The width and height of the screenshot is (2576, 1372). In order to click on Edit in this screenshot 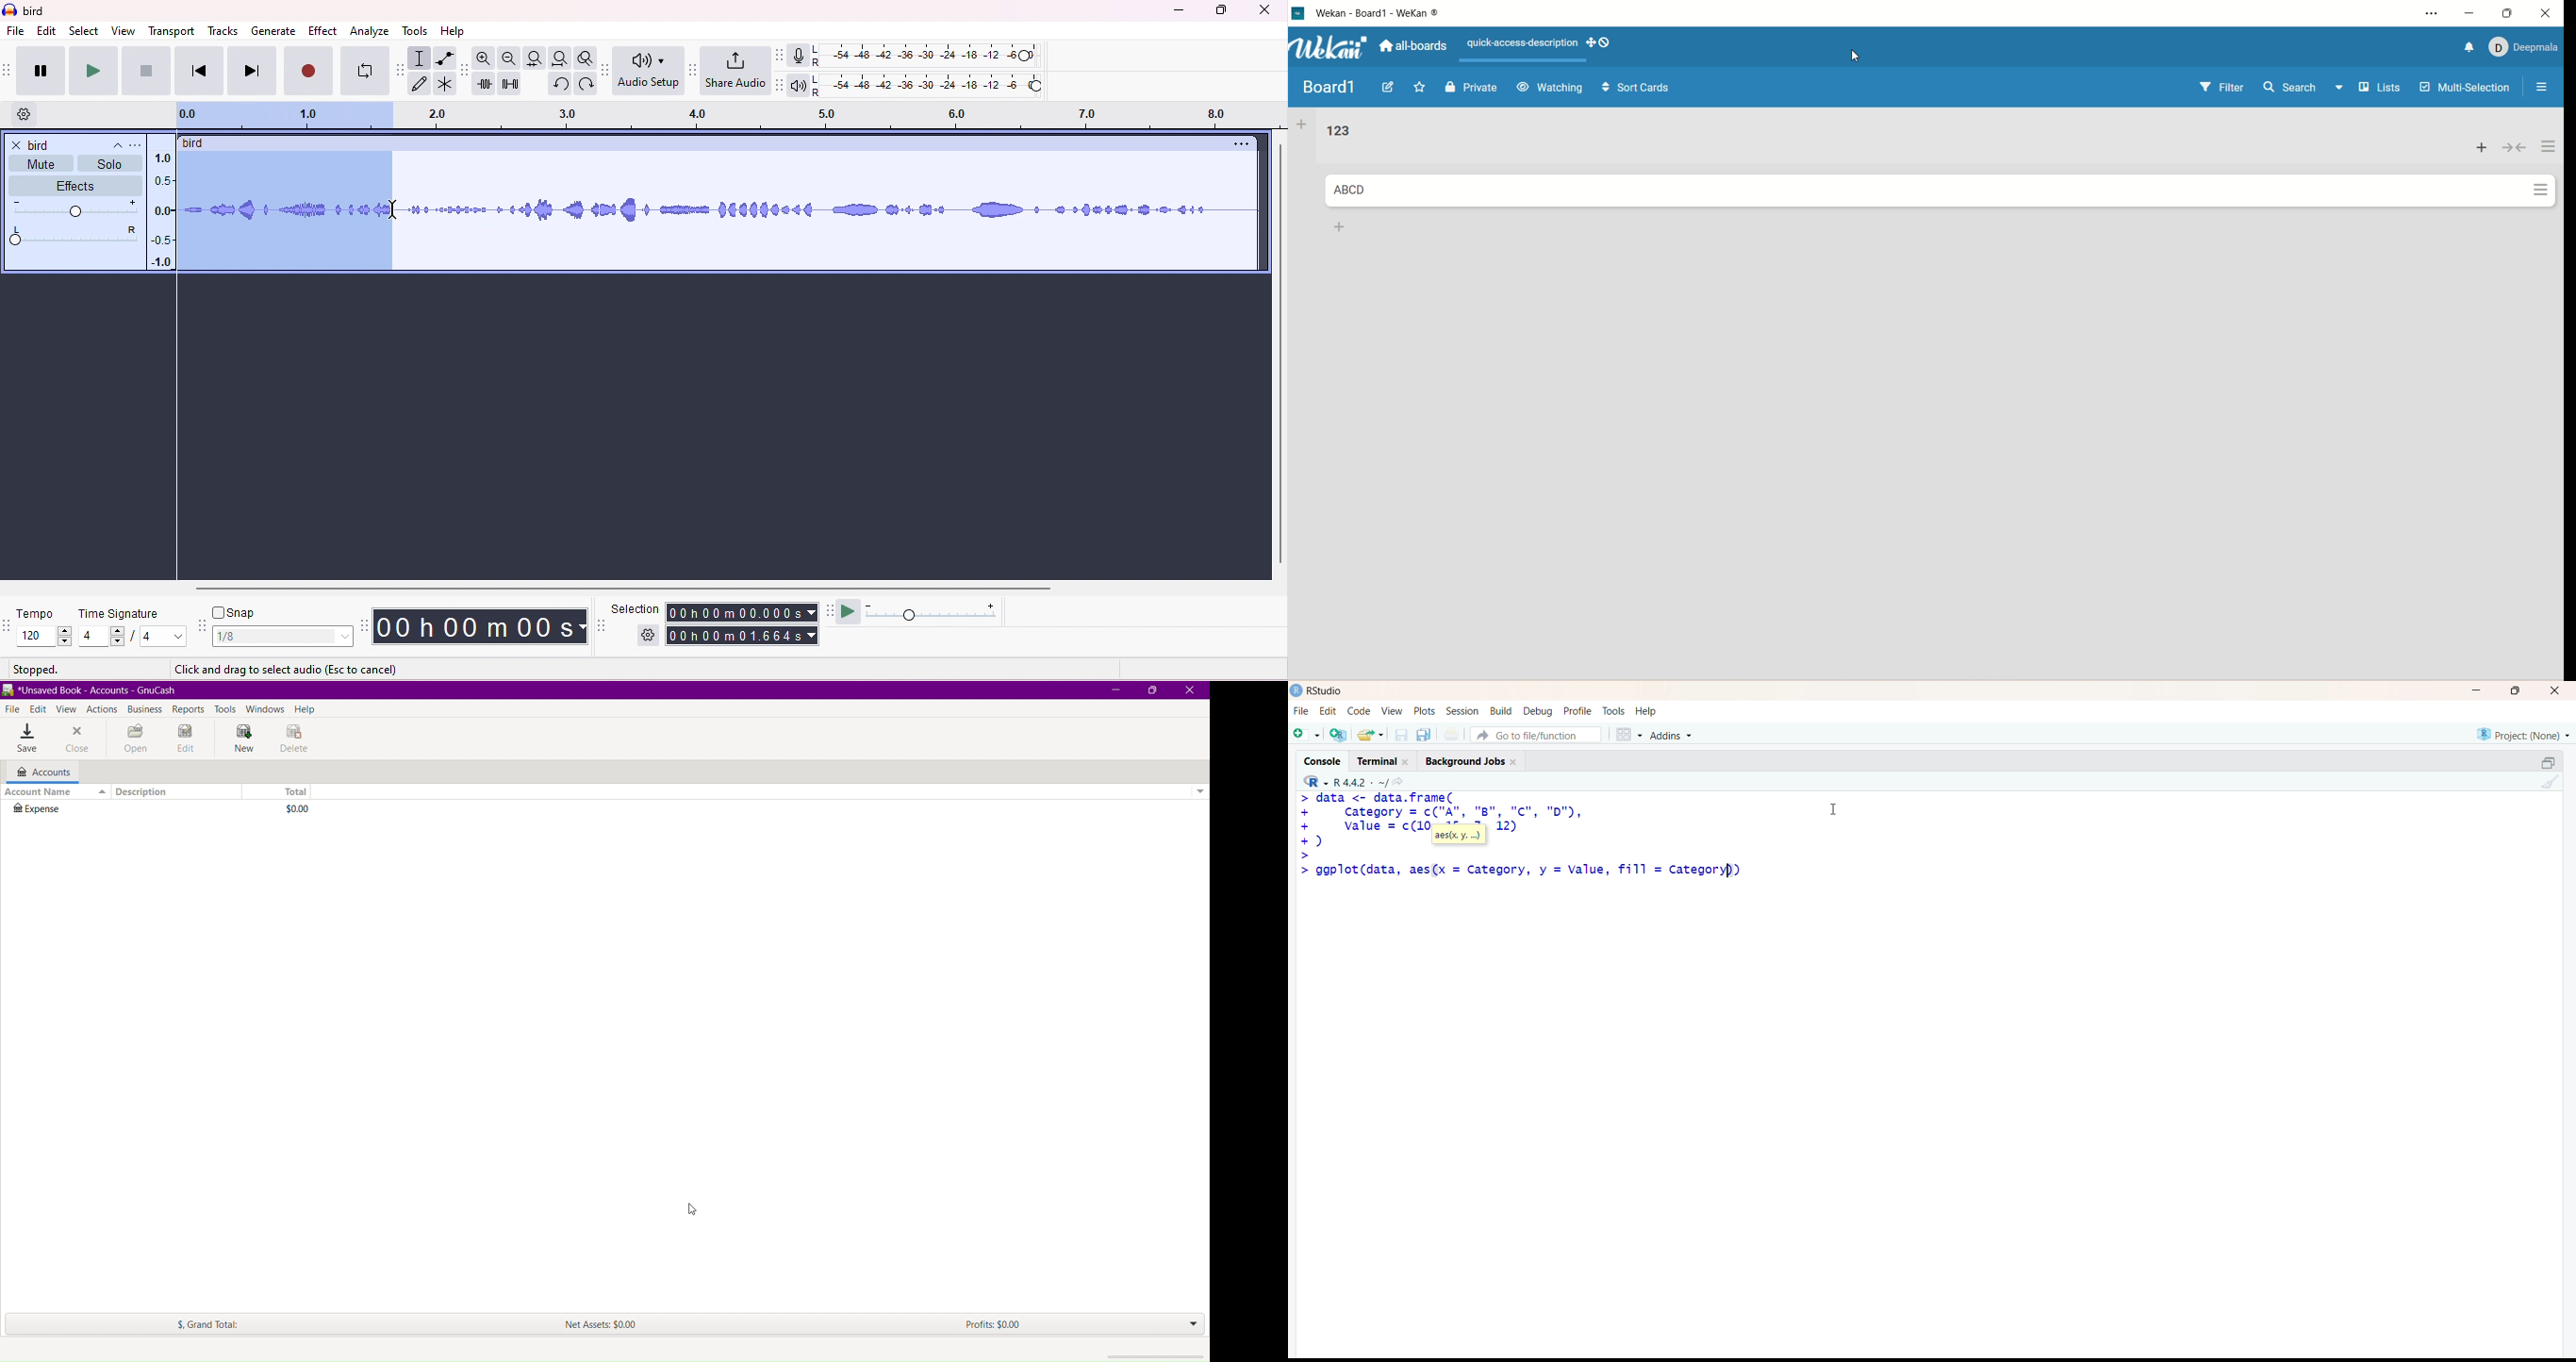, I will do `click(187, 740)`.